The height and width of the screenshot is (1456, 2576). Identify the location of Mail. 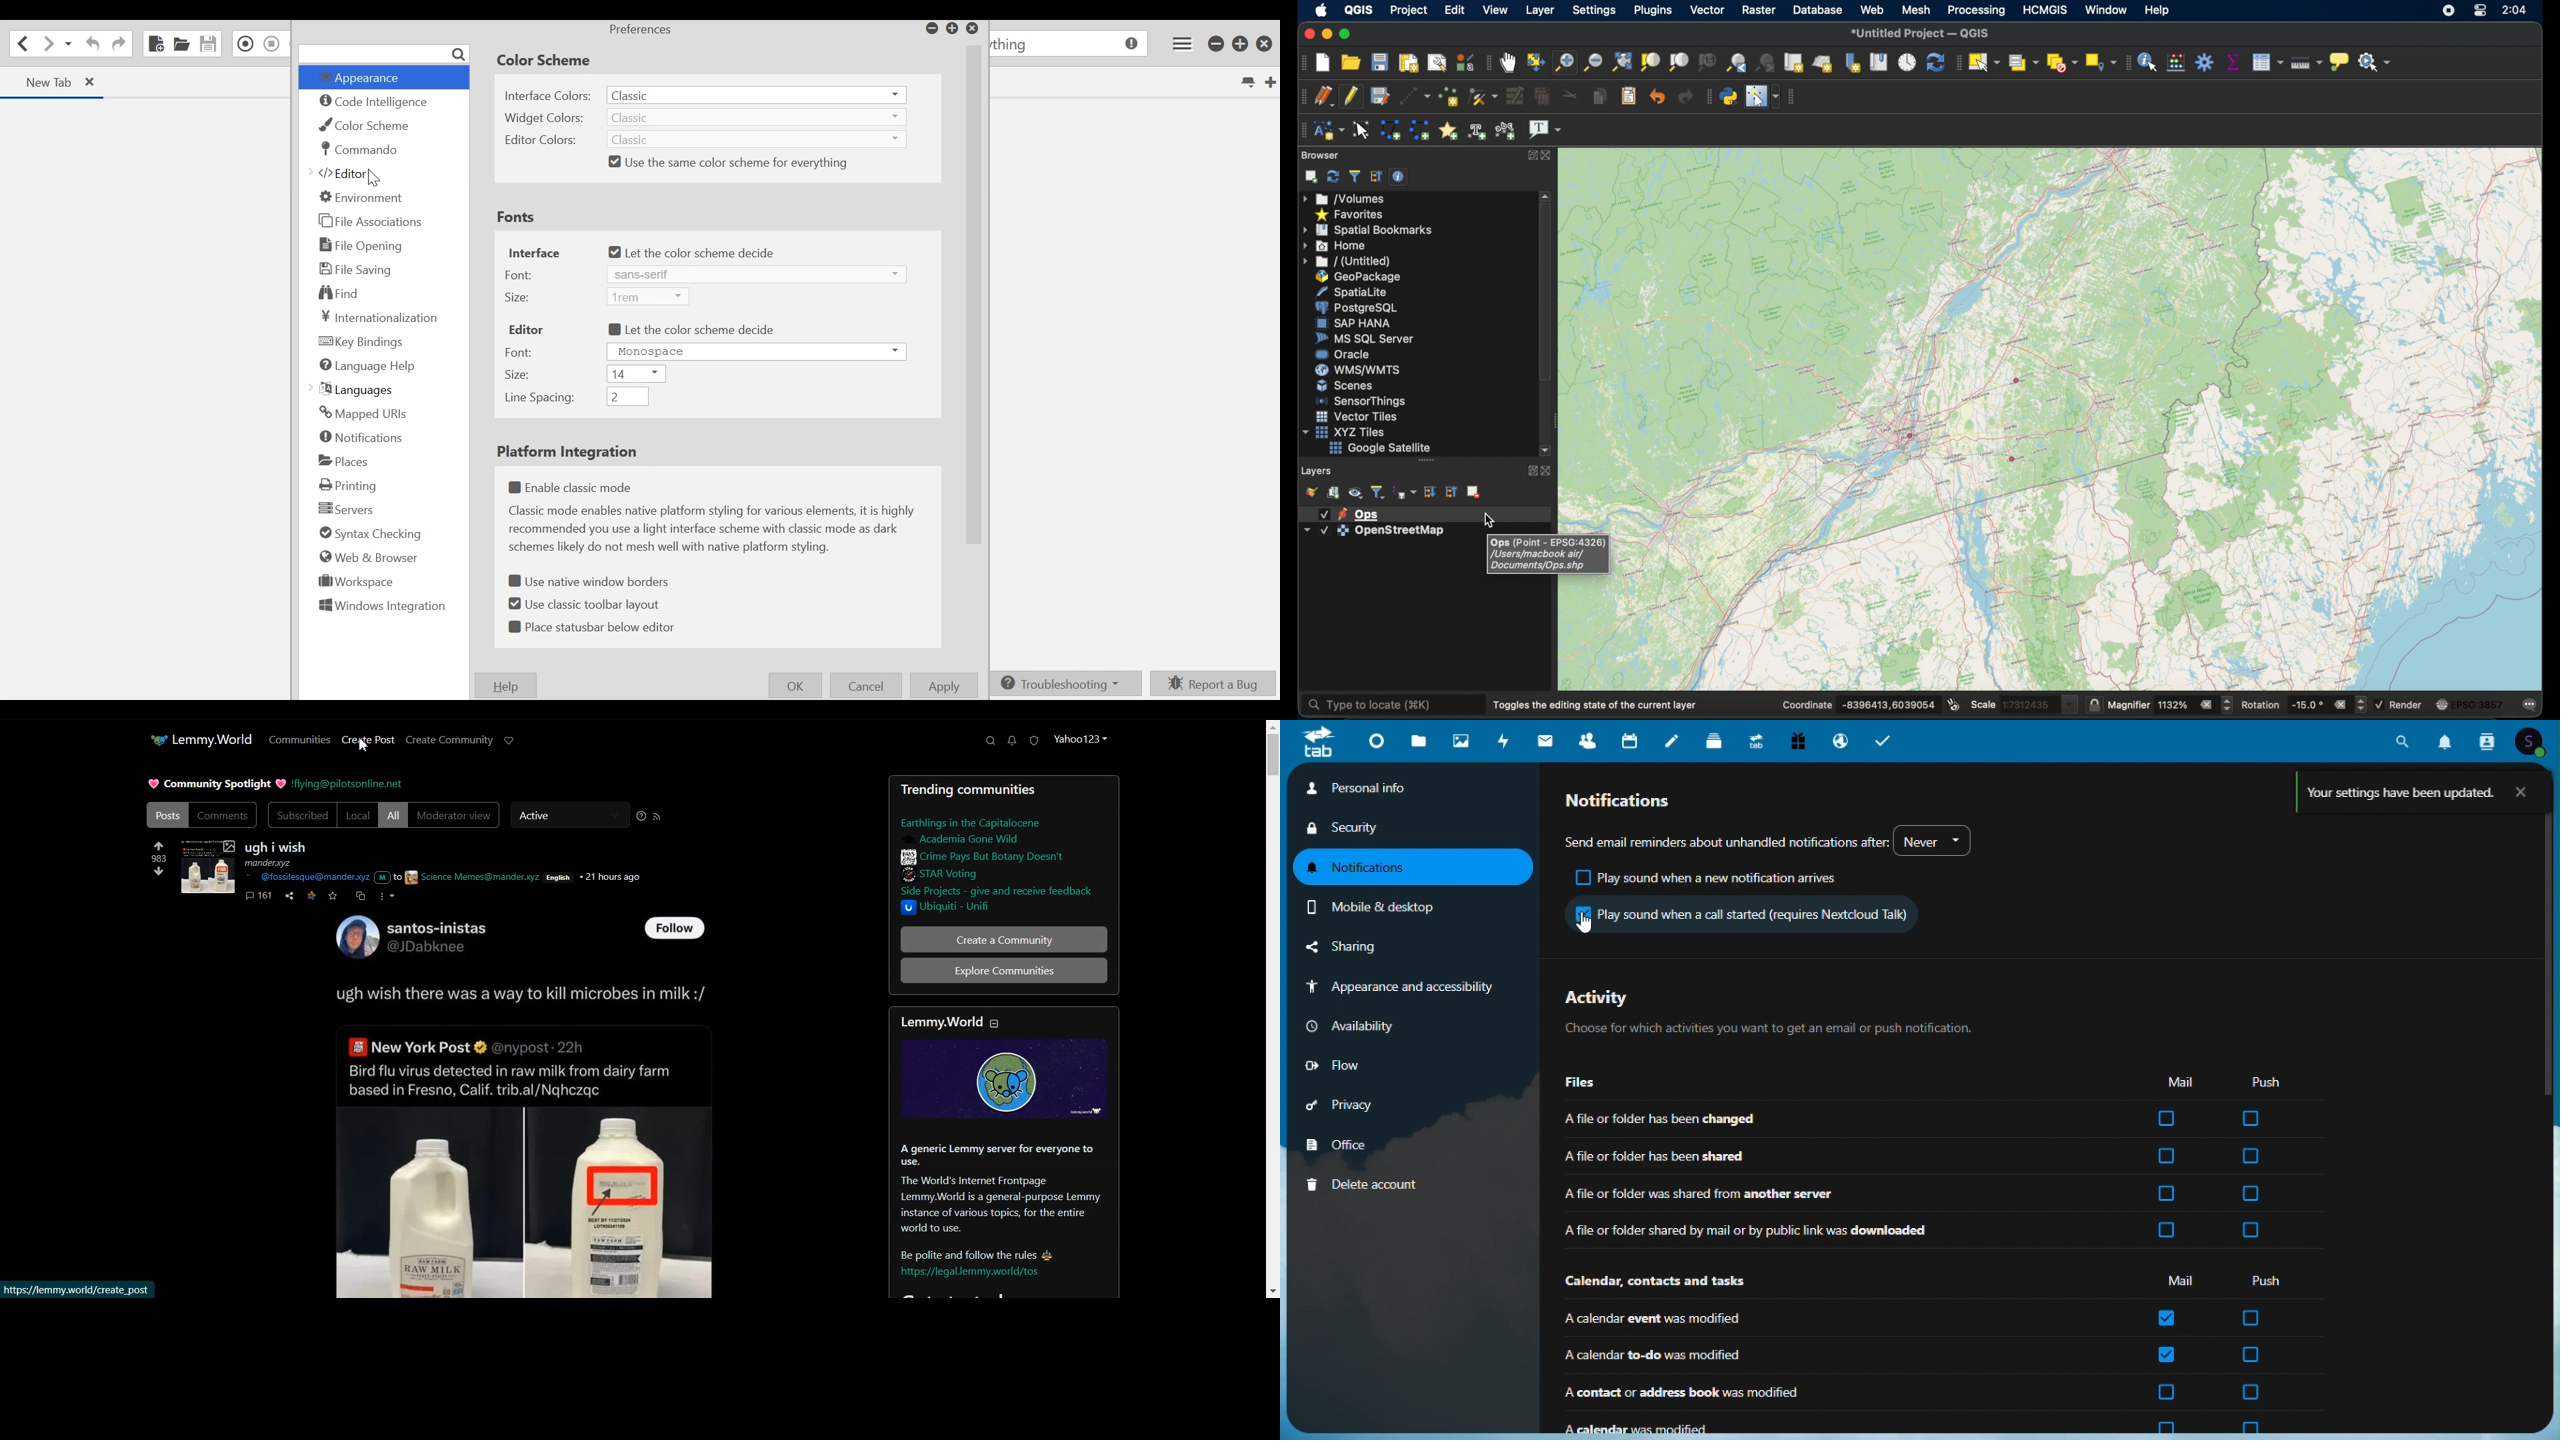
(2181, 1081).